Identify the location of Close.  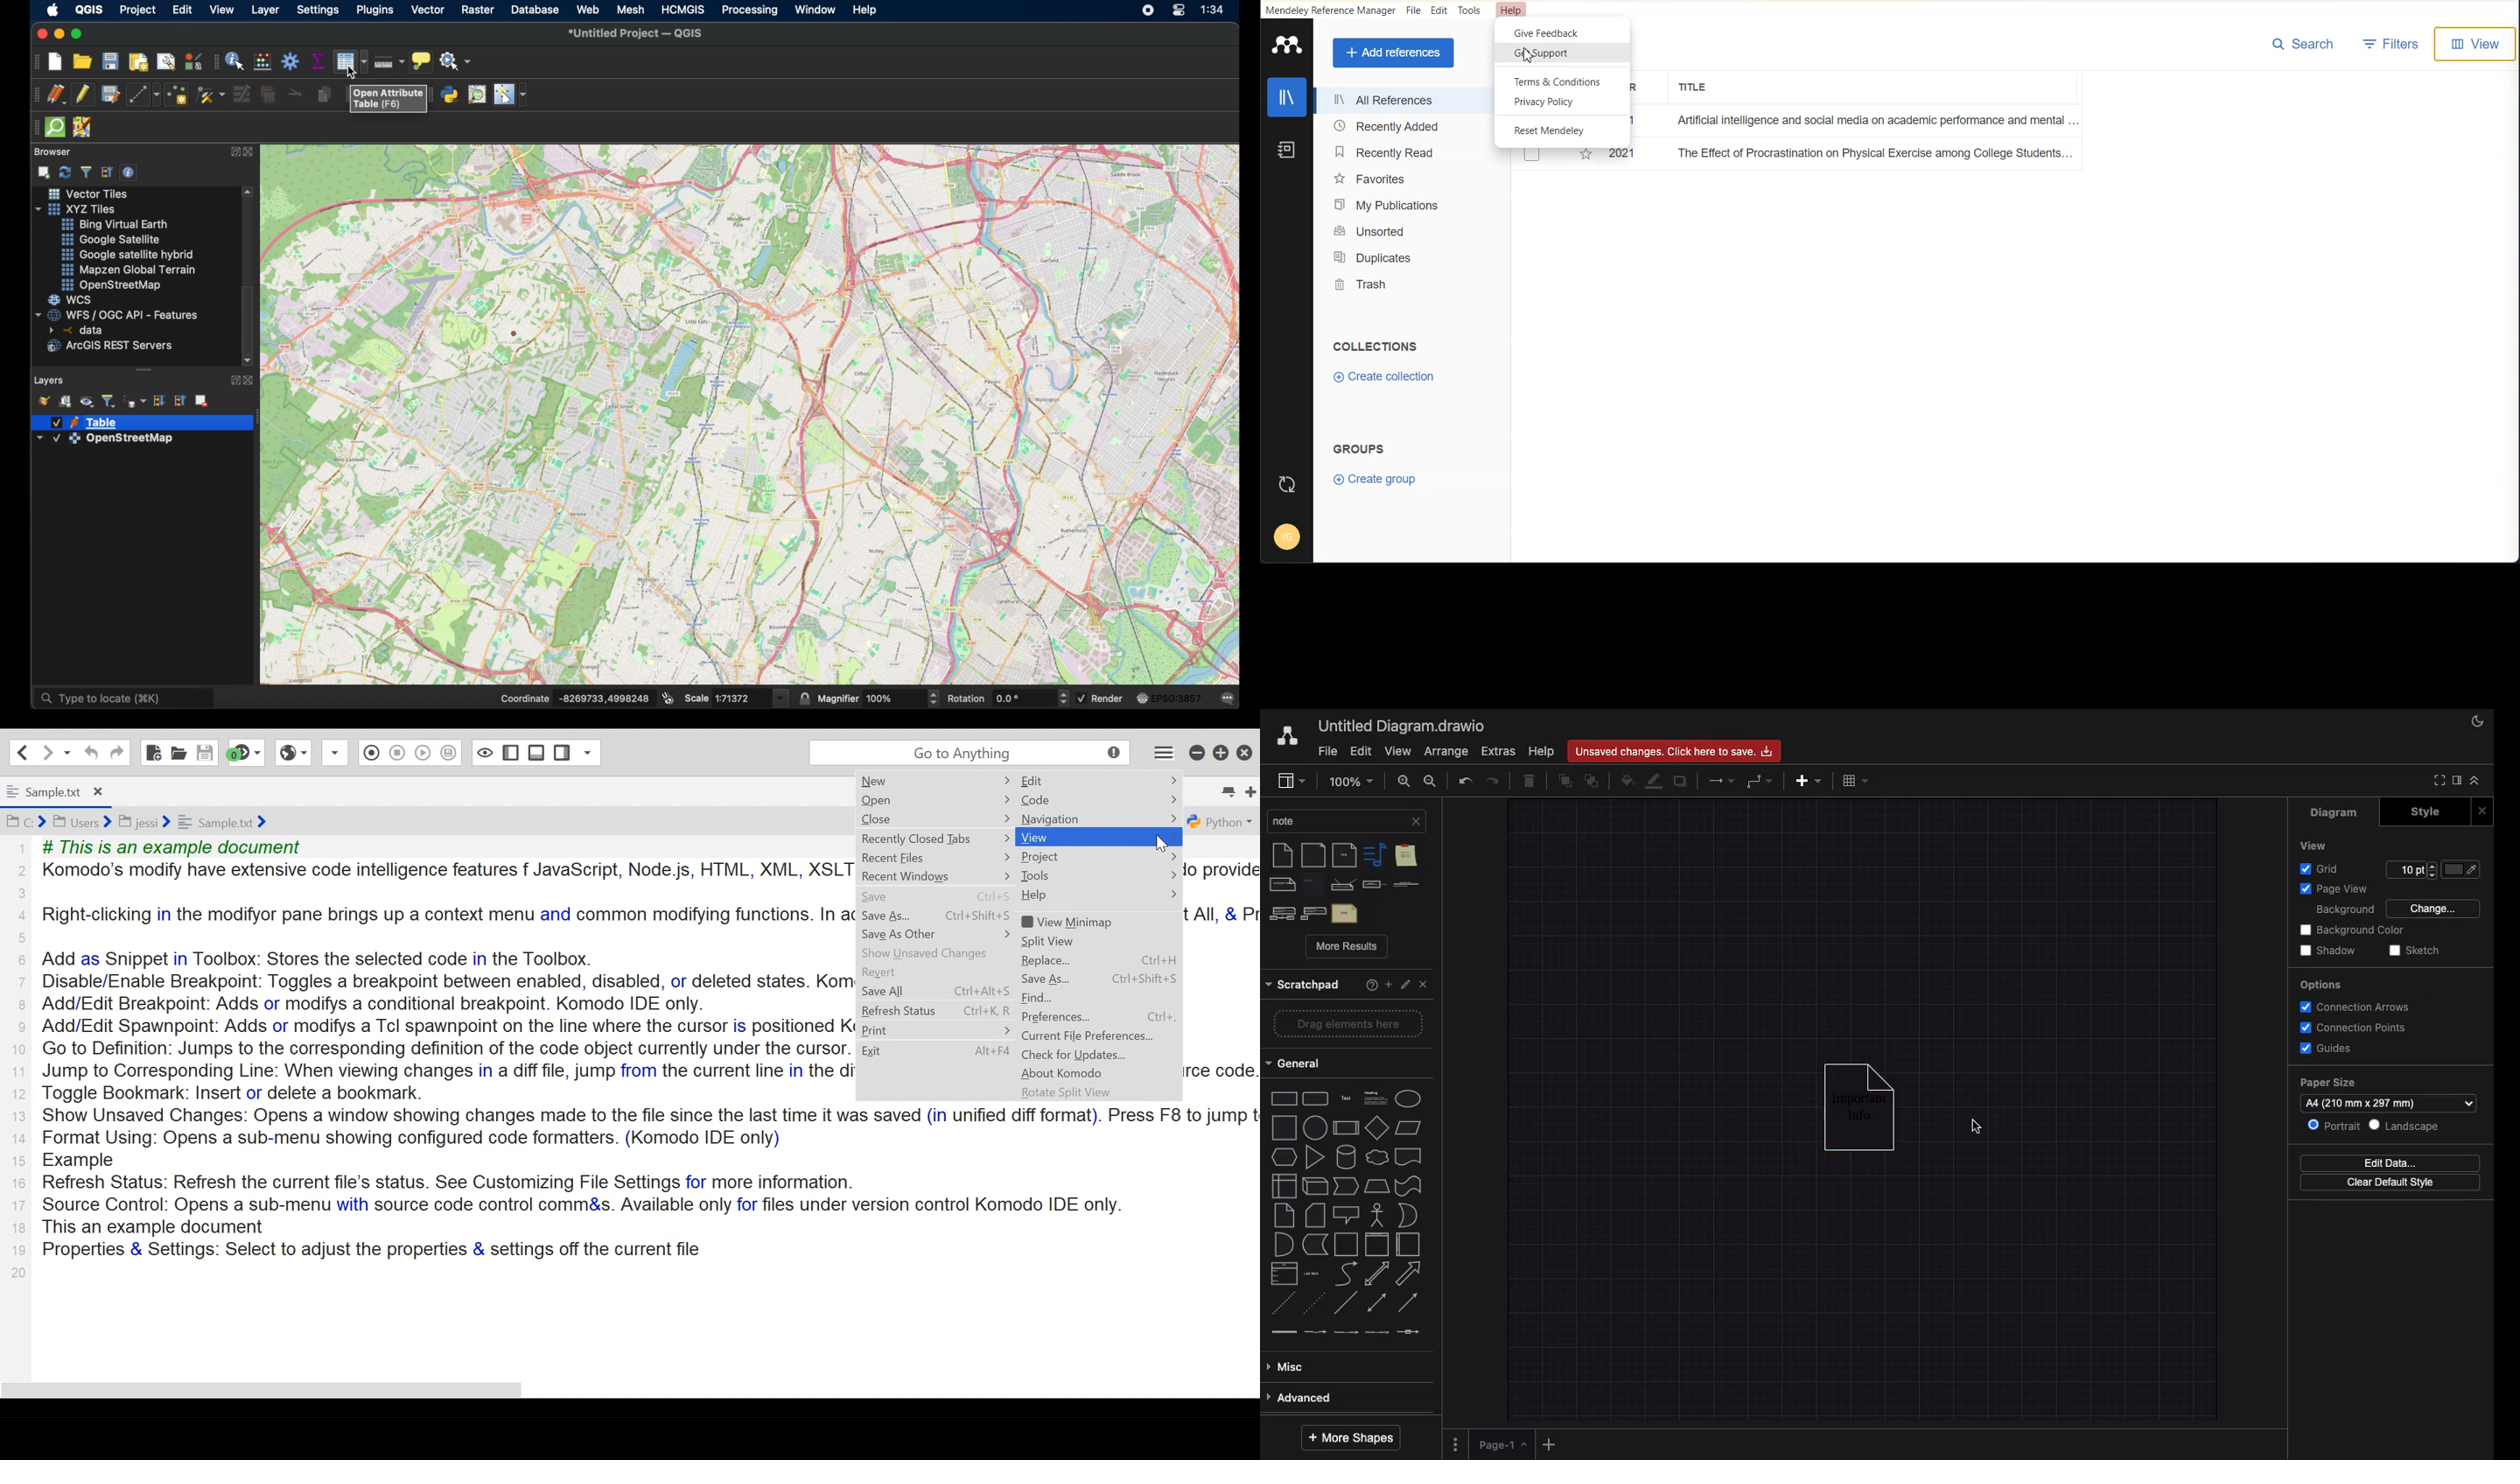
(1426, 986).